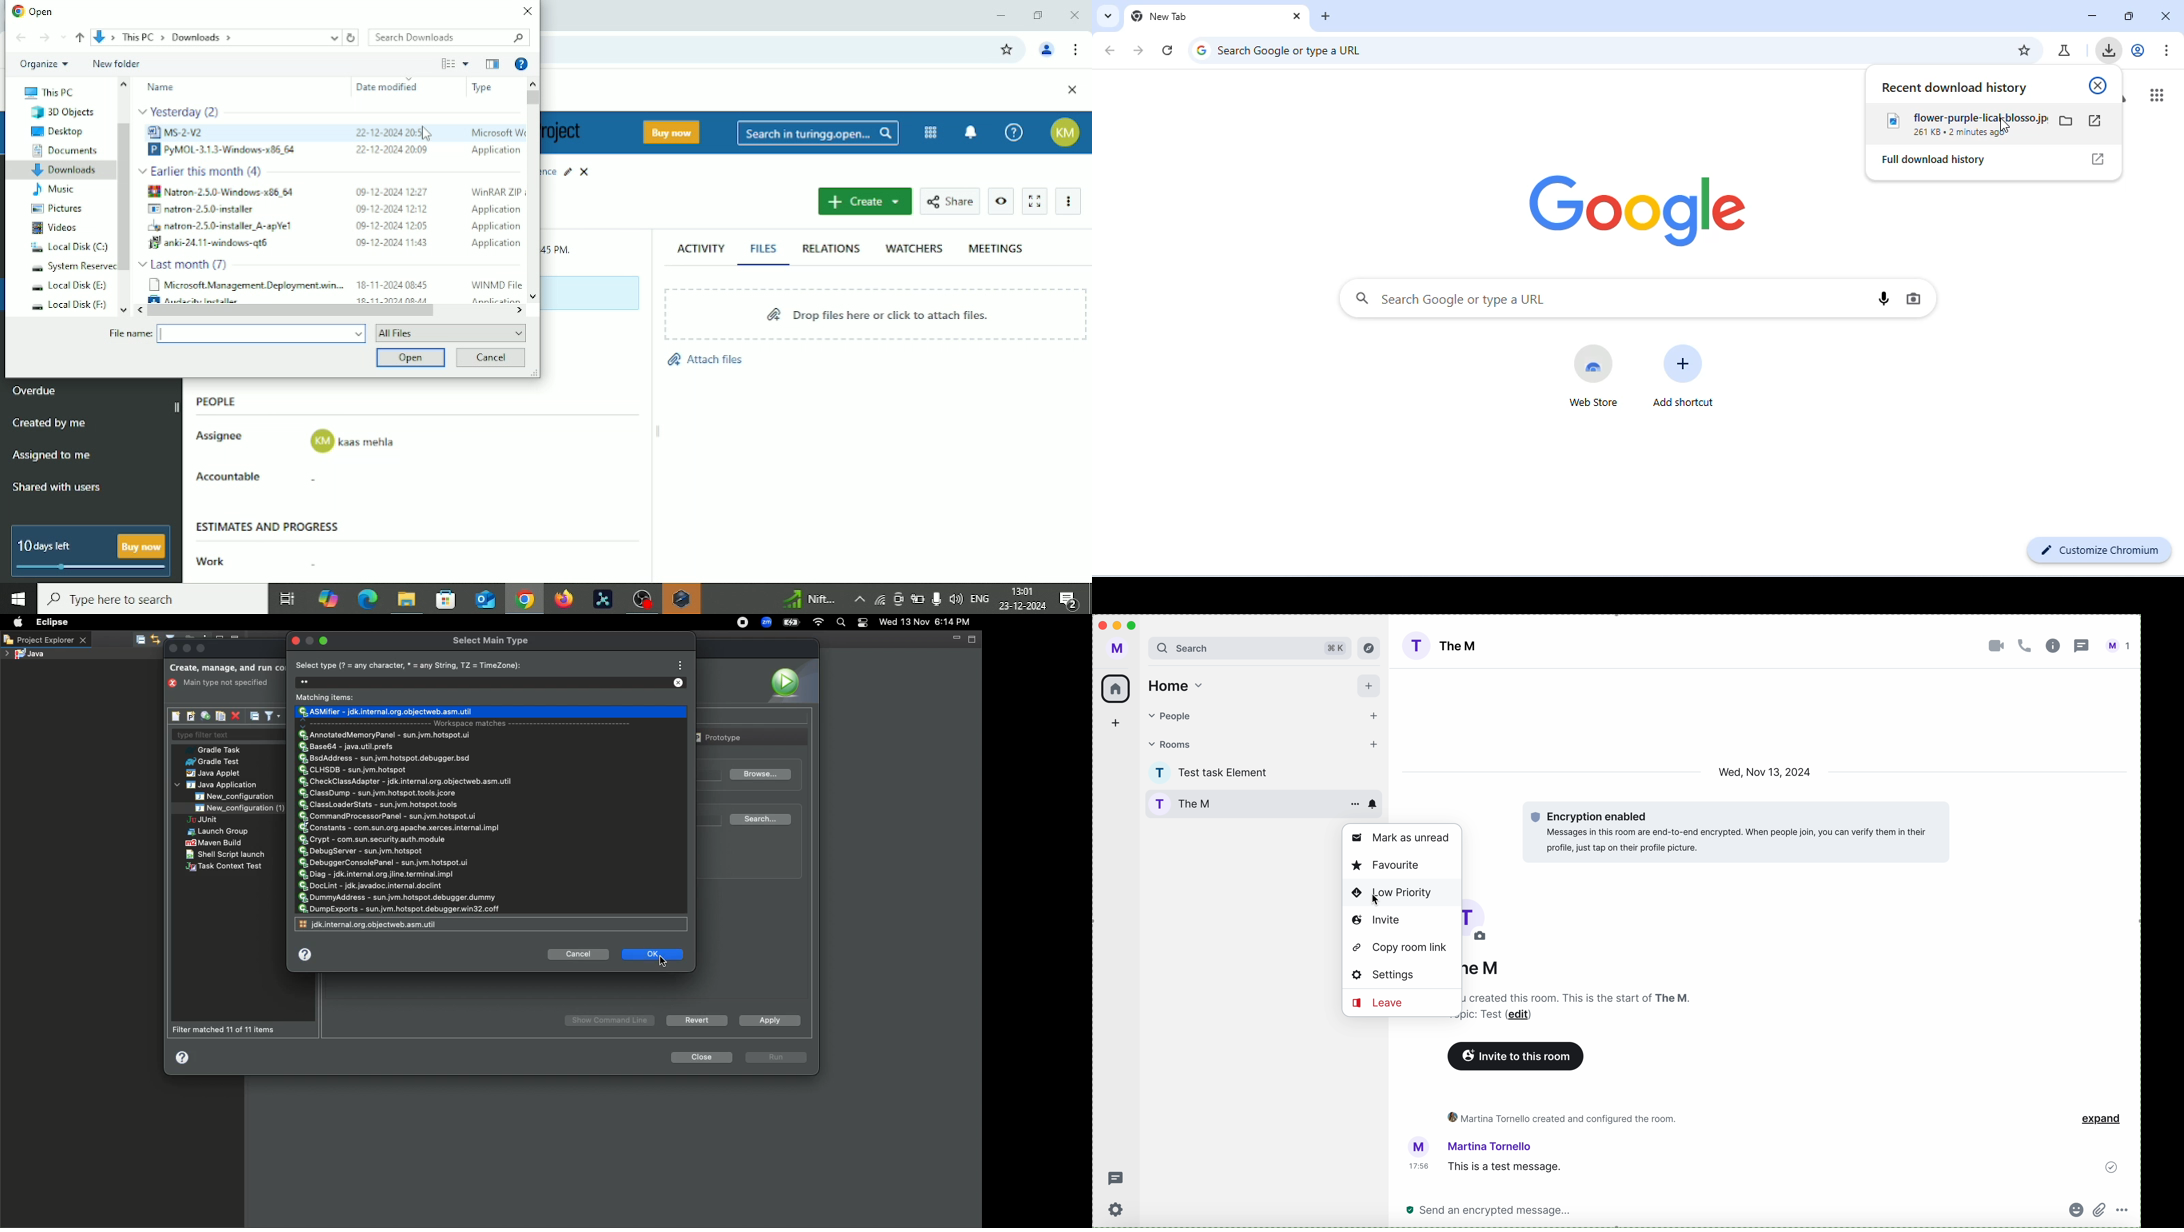 Image resolution: width=2184 pixels, height=1232 pixels. I want to click on move left in files, so click(139, 310).